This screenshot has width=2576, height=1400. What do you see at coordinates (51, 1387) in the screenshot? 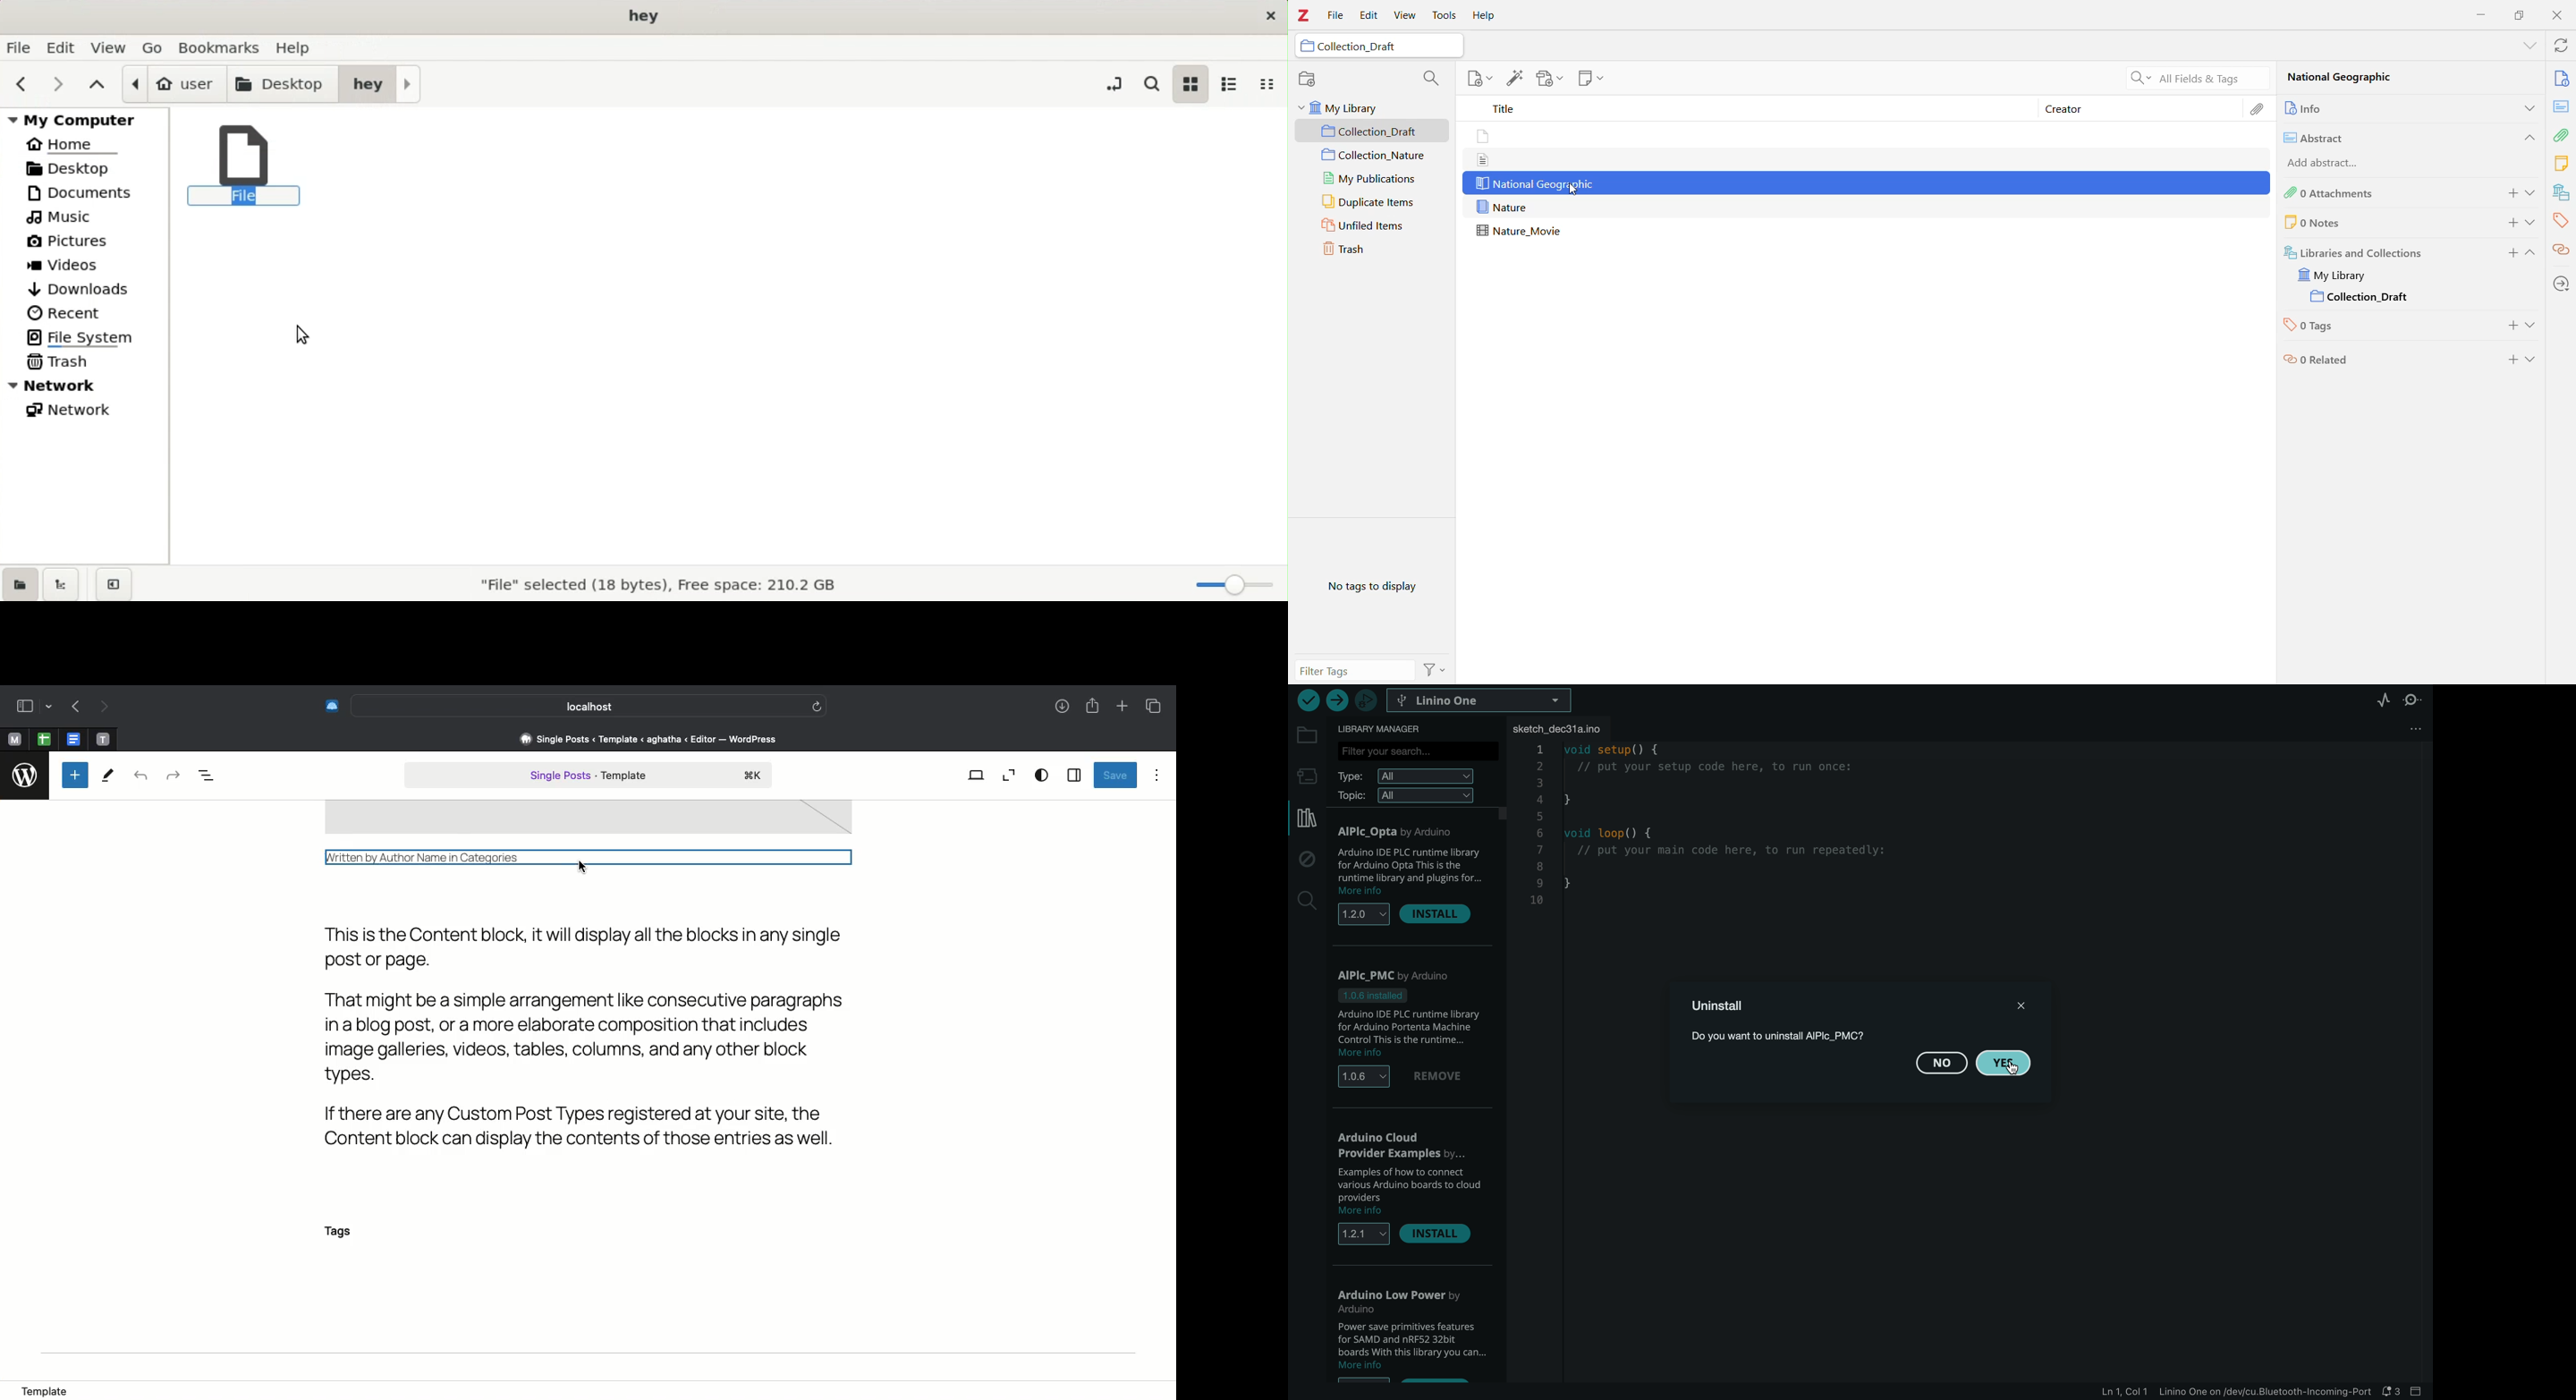
I see `template` at bounding box center [51, 1387].